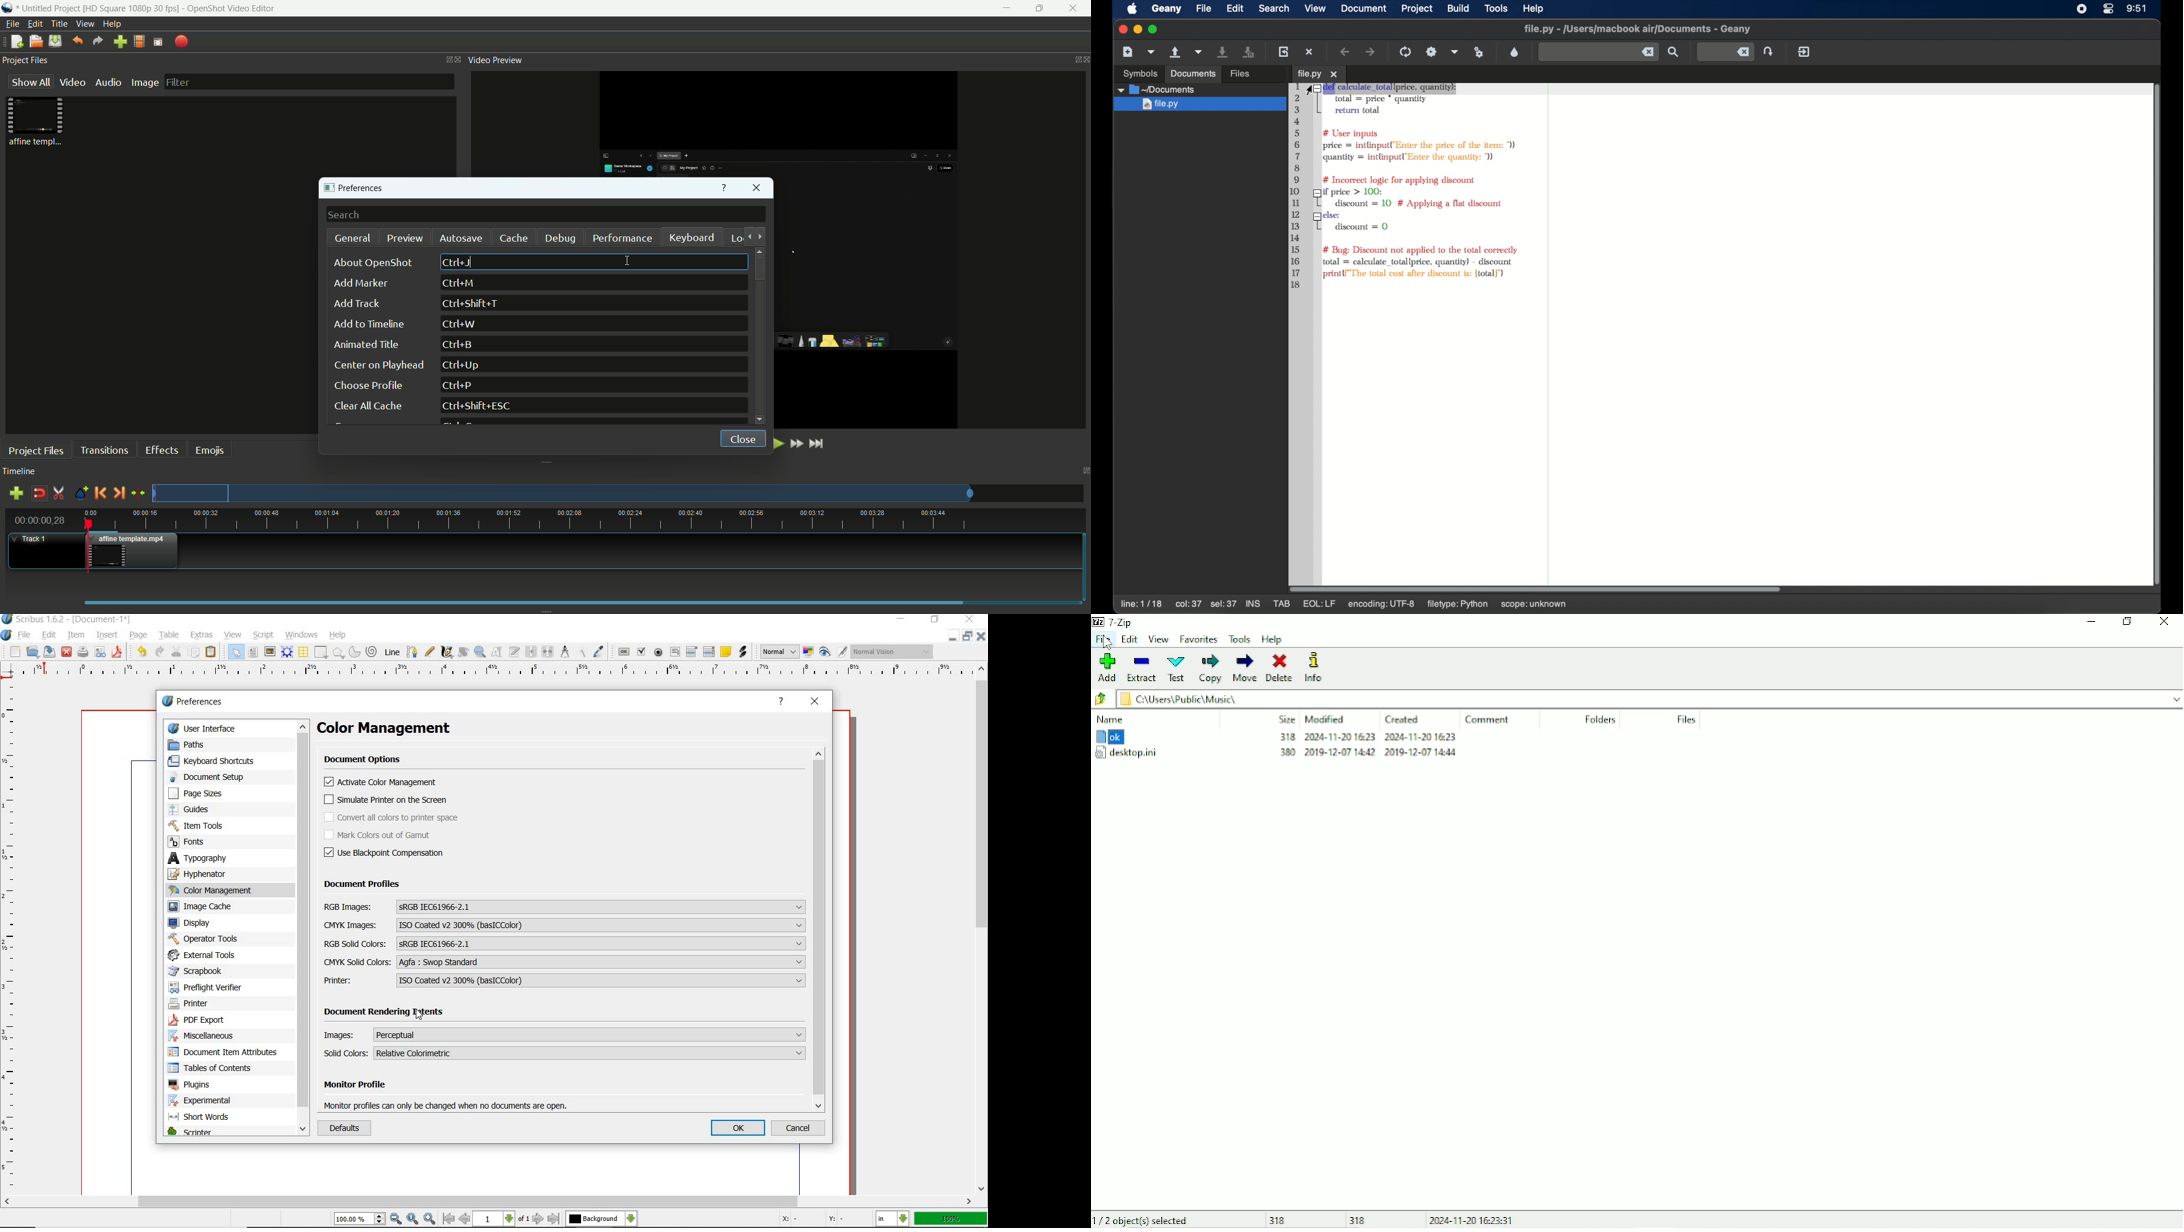 This screenshot has width=2184, height=1232. What do you see at coordinates (418, 1015) in the screenshot?
I see `cursor` at bounding box center [418, 1015].